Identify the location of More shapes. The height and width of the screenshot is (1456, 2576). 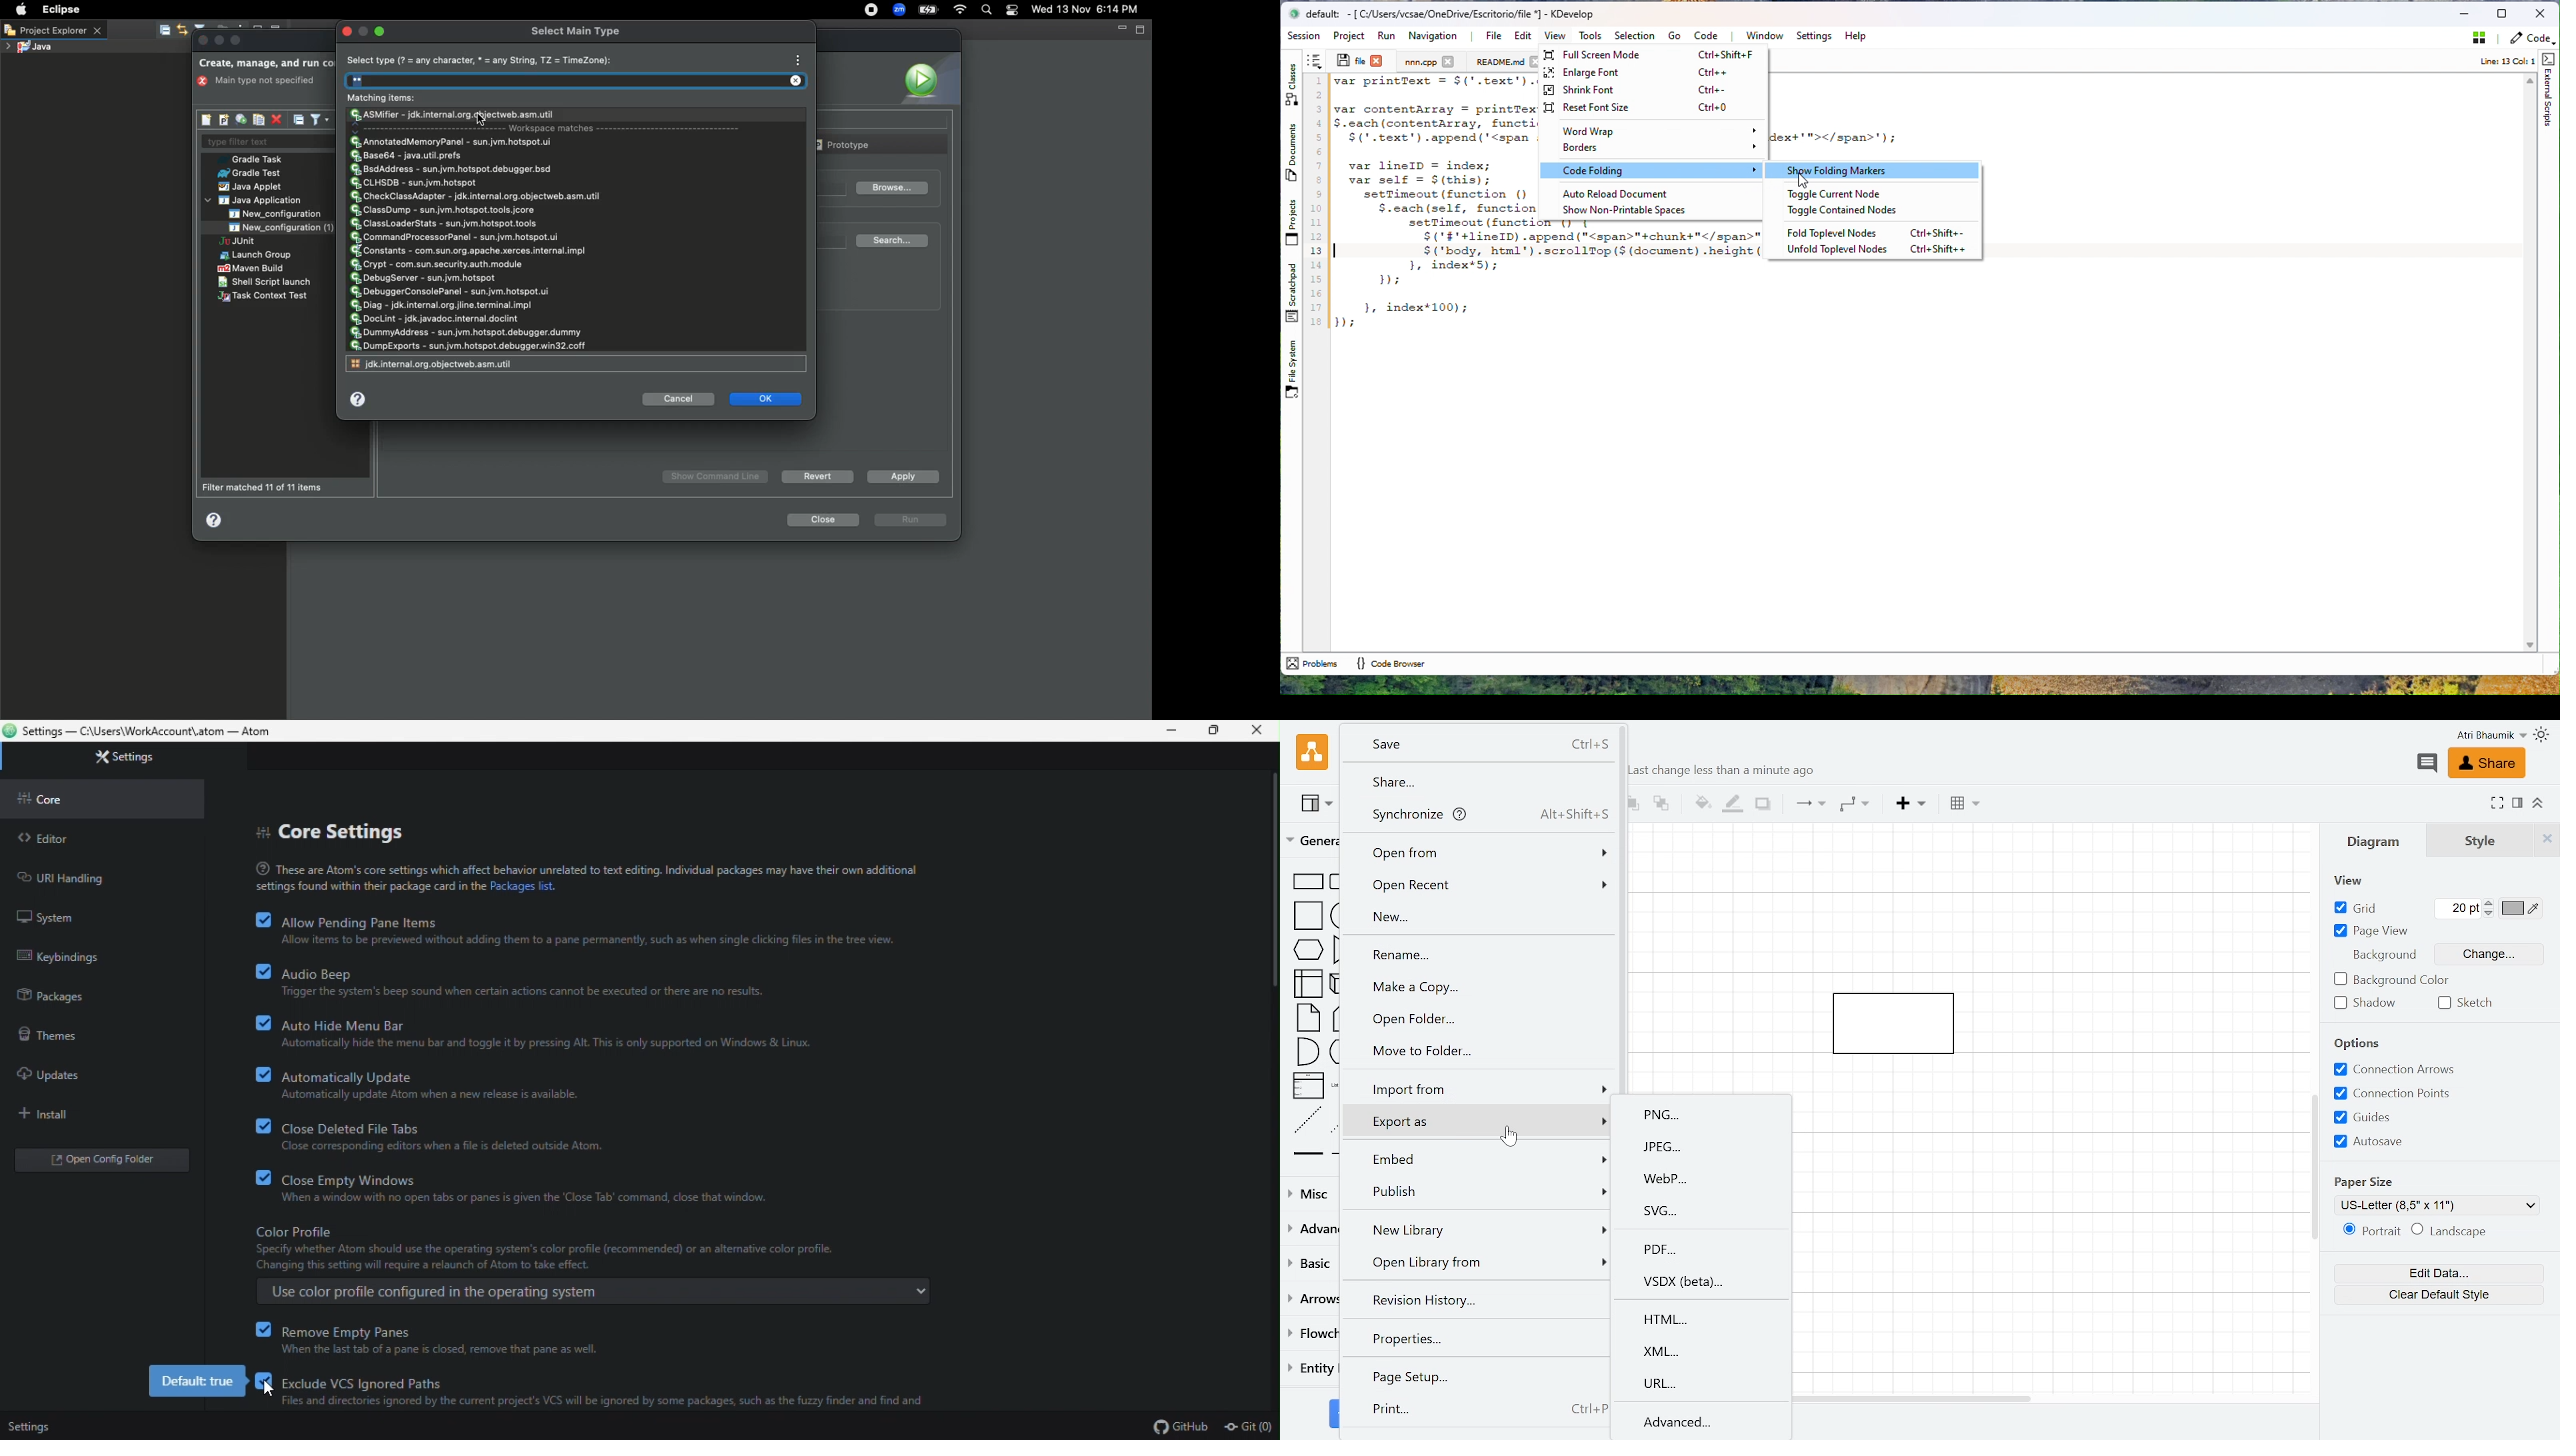
(1336, 1413).